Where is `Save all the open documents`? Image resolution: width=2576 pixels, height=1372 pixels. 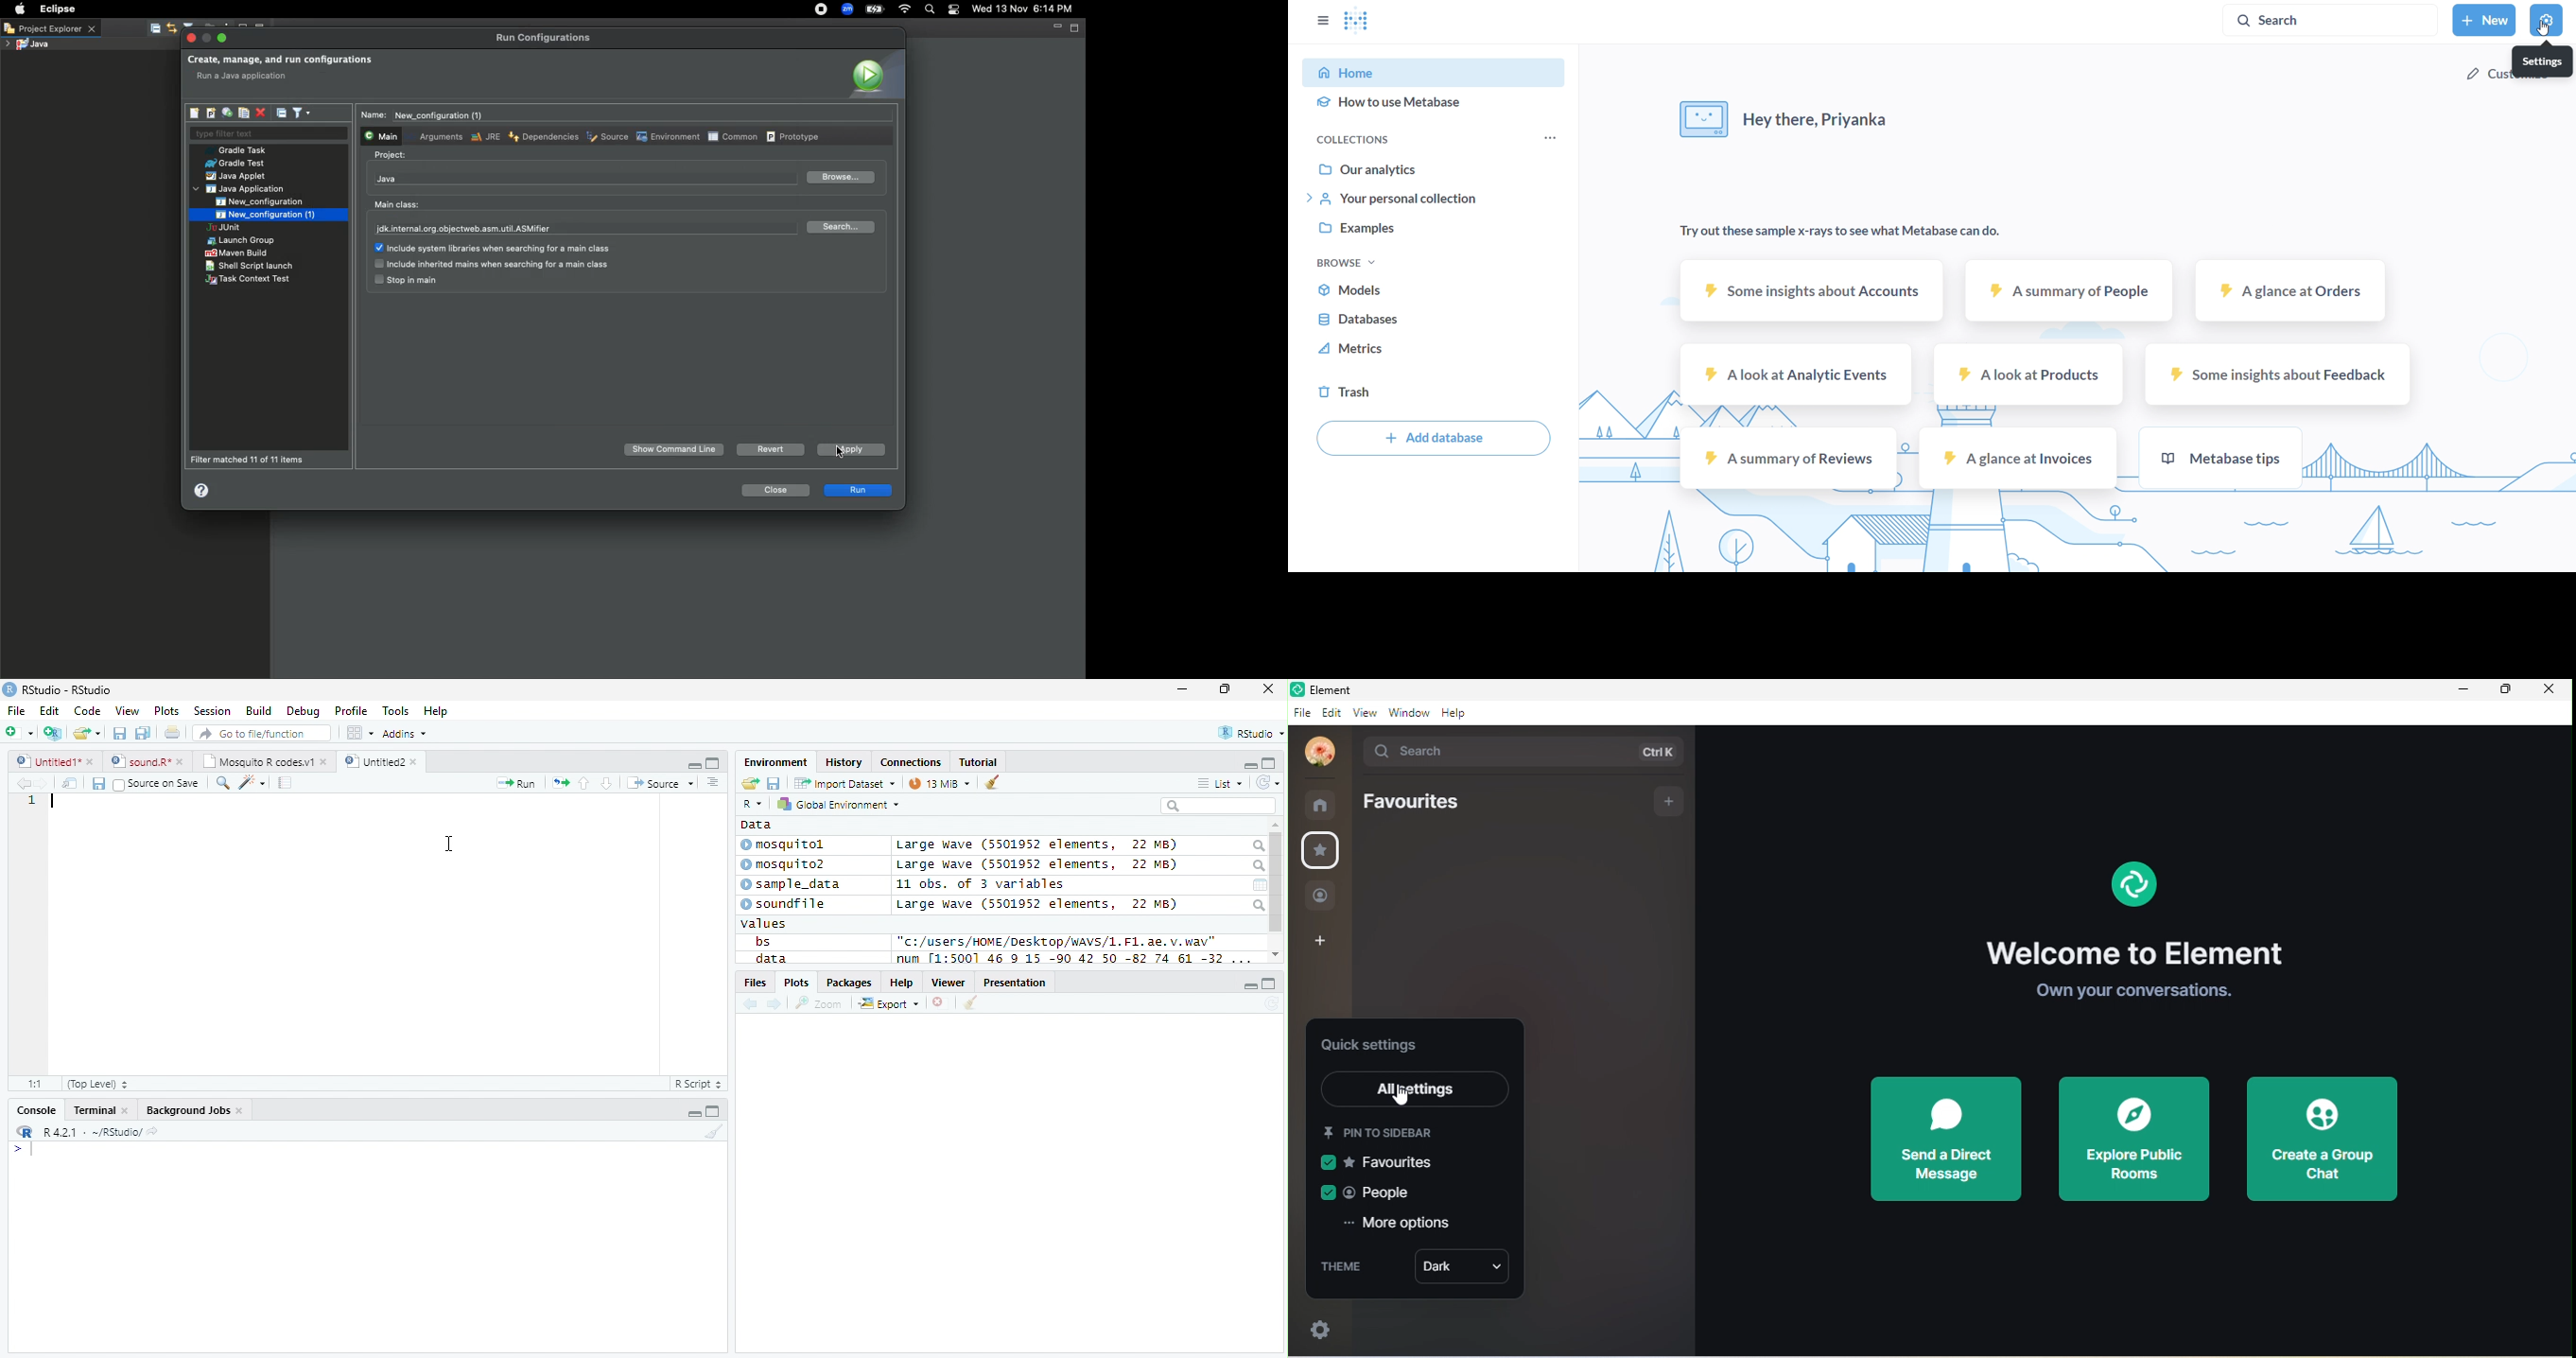 Save all the open documents is located at coordinates (143, 734).